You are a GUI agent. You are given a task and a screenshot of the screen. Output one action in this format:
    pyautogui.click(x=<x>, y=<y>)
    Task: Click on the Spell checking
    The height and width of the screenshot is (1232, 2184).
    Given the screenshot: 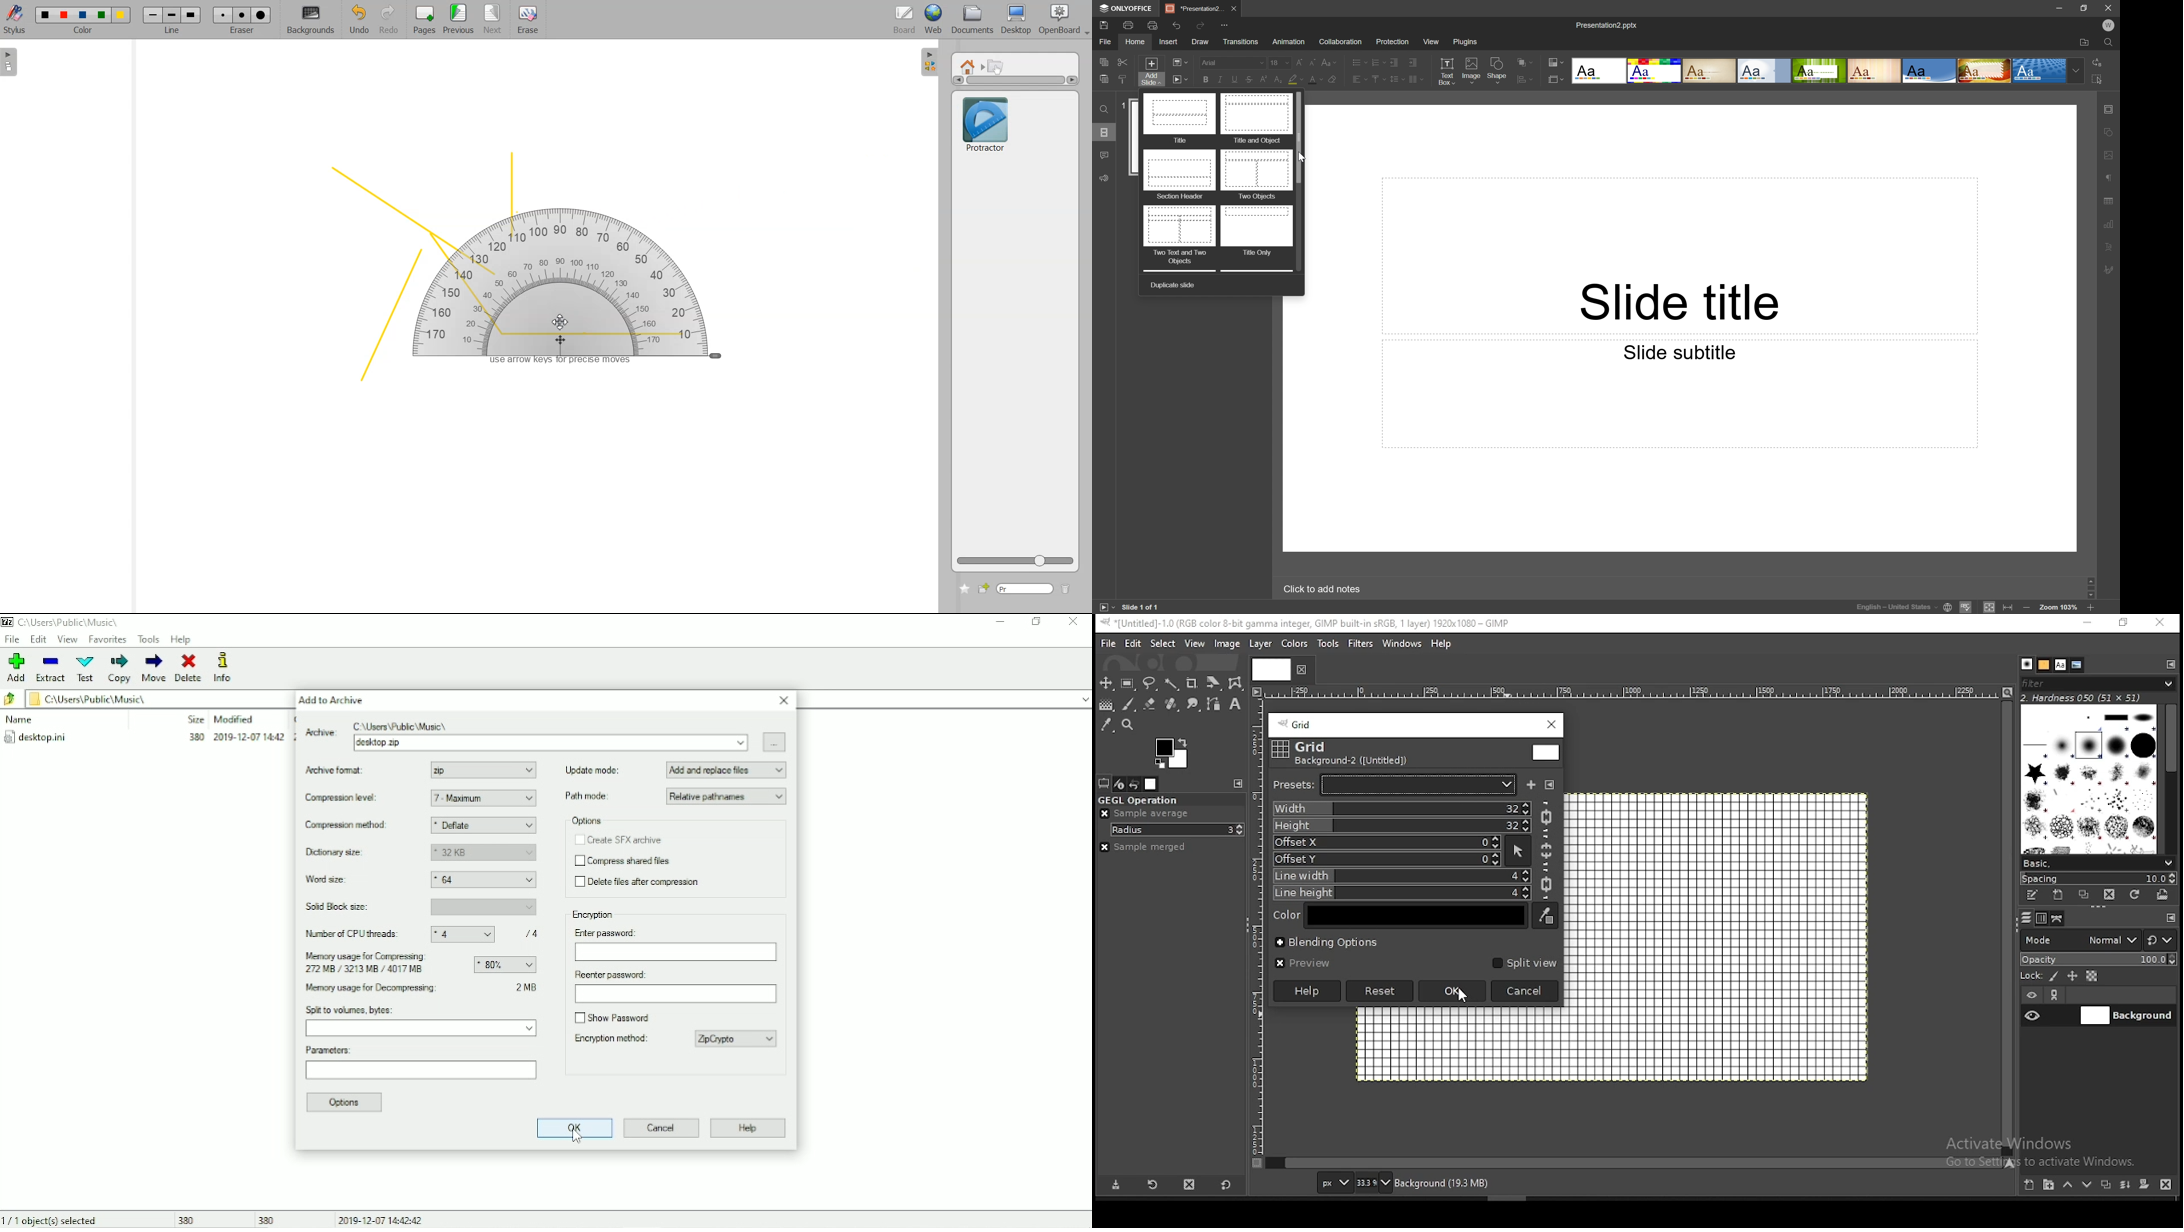 What is the action you would take?
    pyautogui.click(x=1967, y=607)
    